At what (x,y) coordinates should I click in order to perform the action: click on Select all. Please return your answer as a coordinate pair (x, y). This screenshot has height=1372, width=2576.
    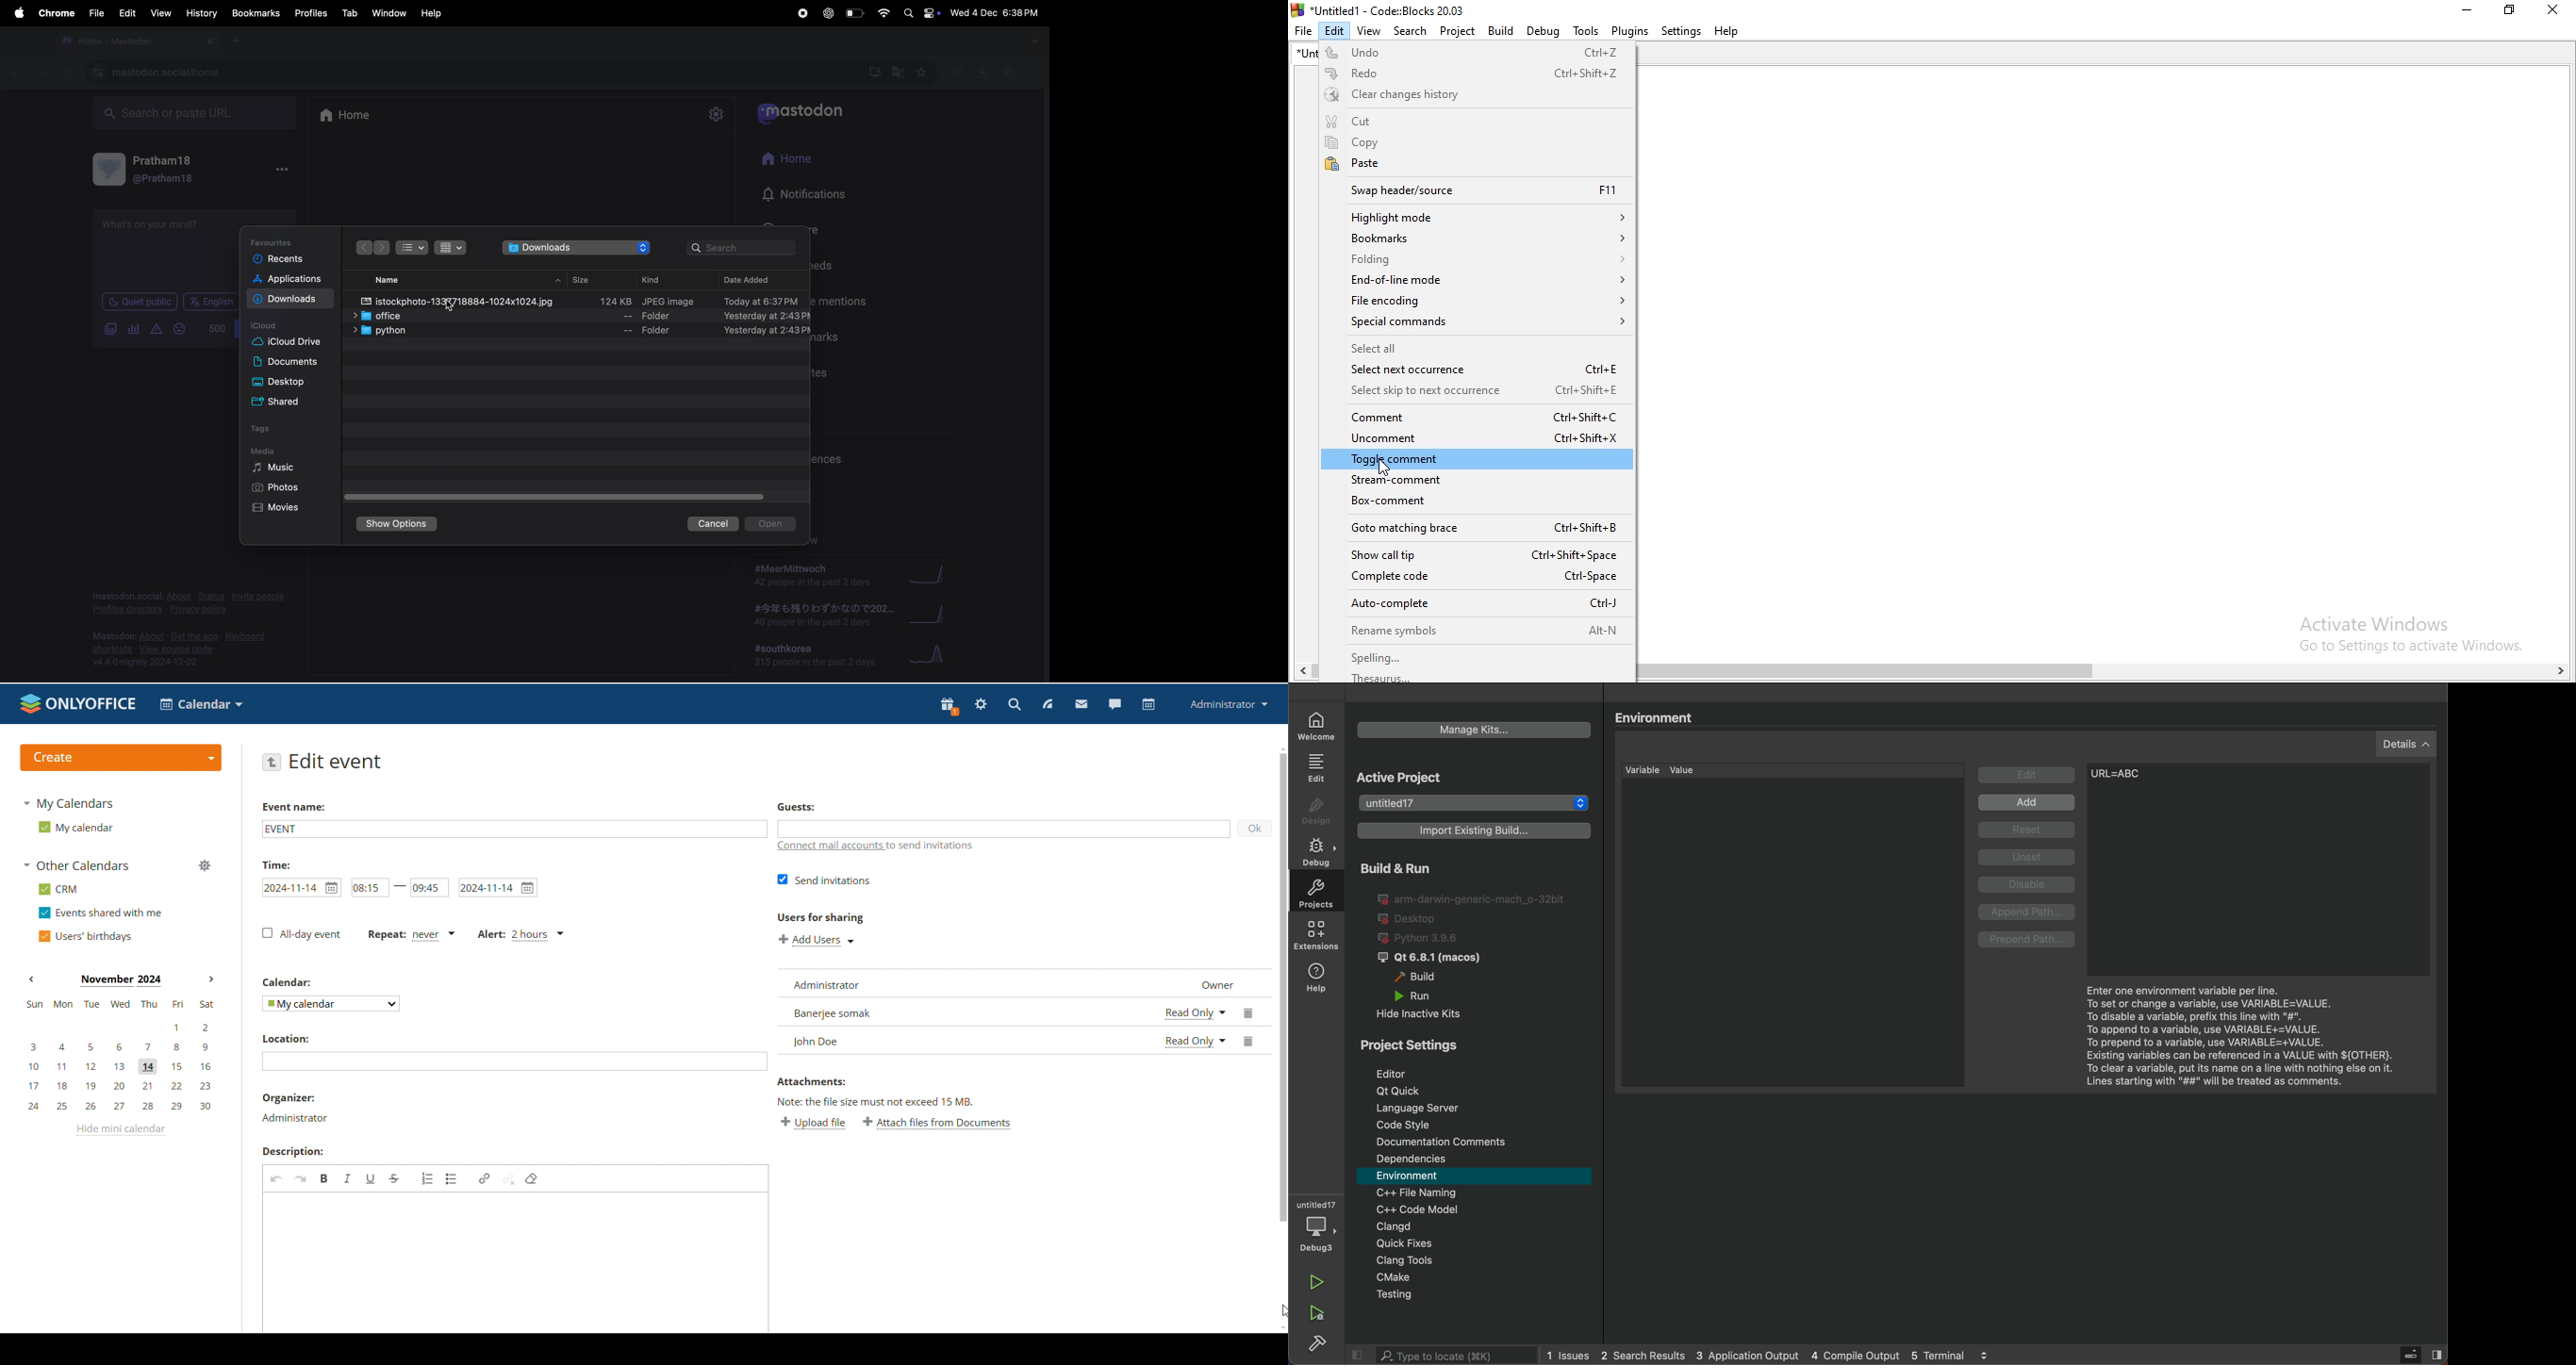
    Looking at the image, I should click on (1475, 346).